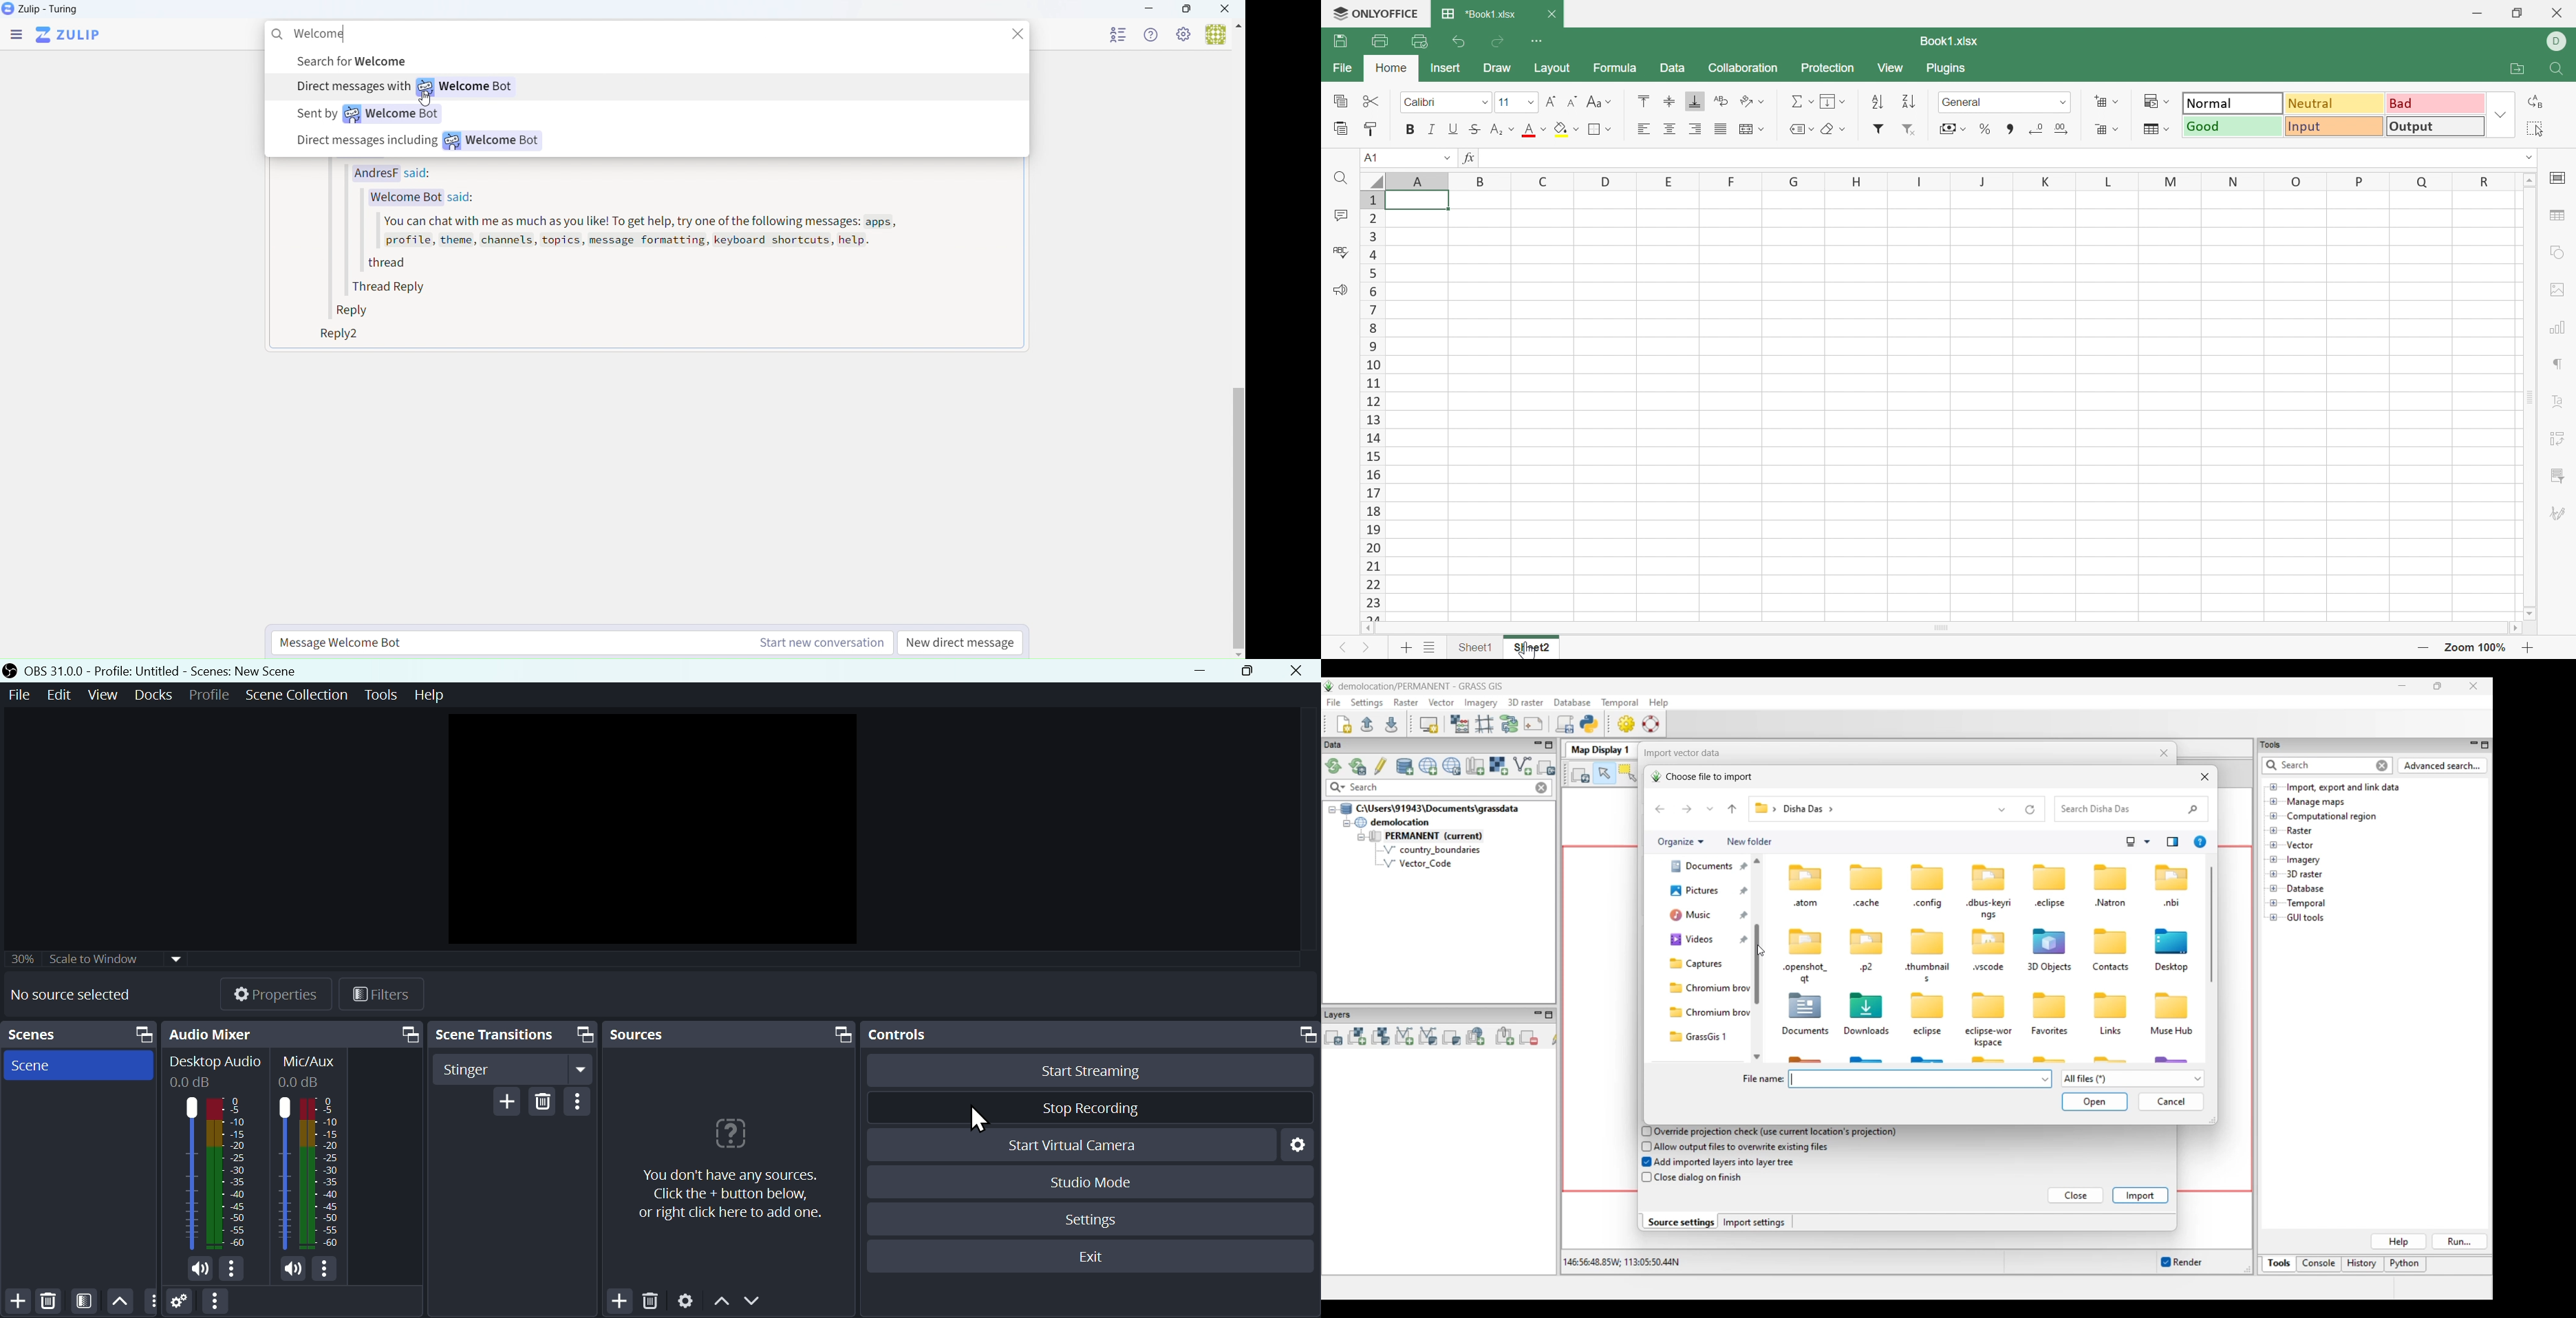 The image size is (2576, 1344). What do you see at coordinates (420, 143) in the screenshot?
I see `Direct messages including Welcome Bot` at bounding box center [420, 143].